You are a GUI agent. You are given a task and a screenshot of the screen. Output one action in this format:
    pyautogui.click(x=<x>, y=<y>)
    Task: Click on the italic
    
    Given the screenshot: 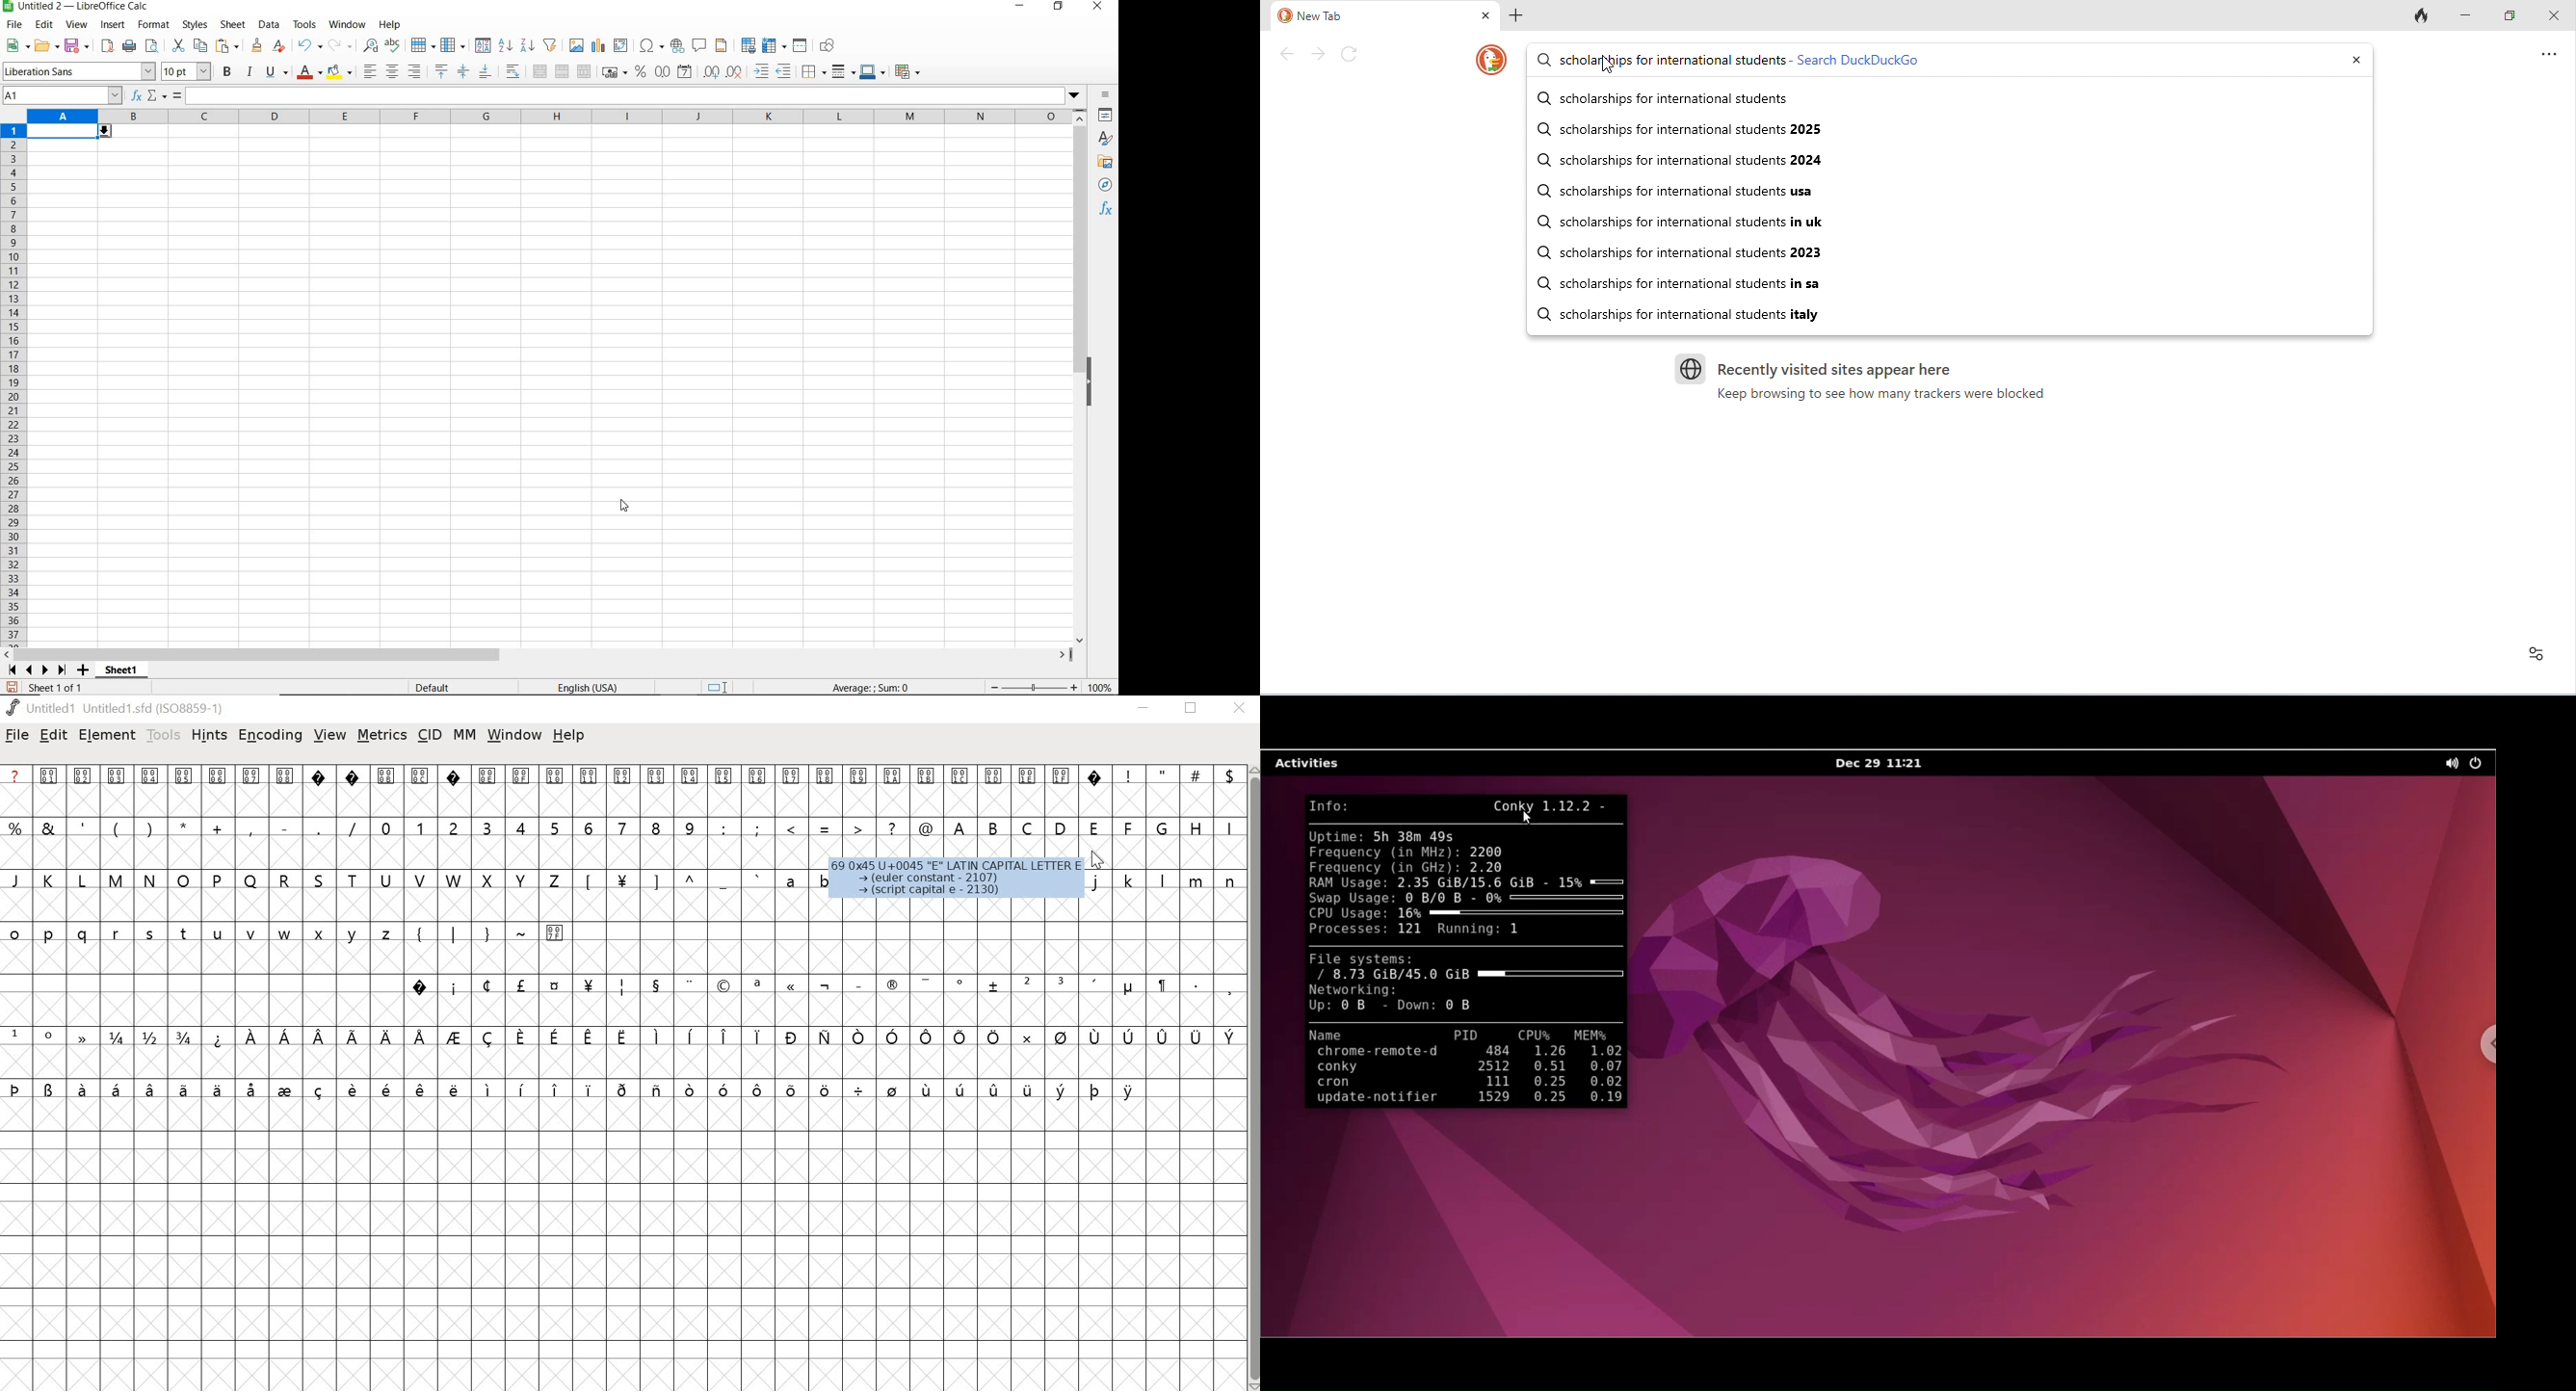 What is the action you would take?
    pyautogui.click(x=249, y=72)
    